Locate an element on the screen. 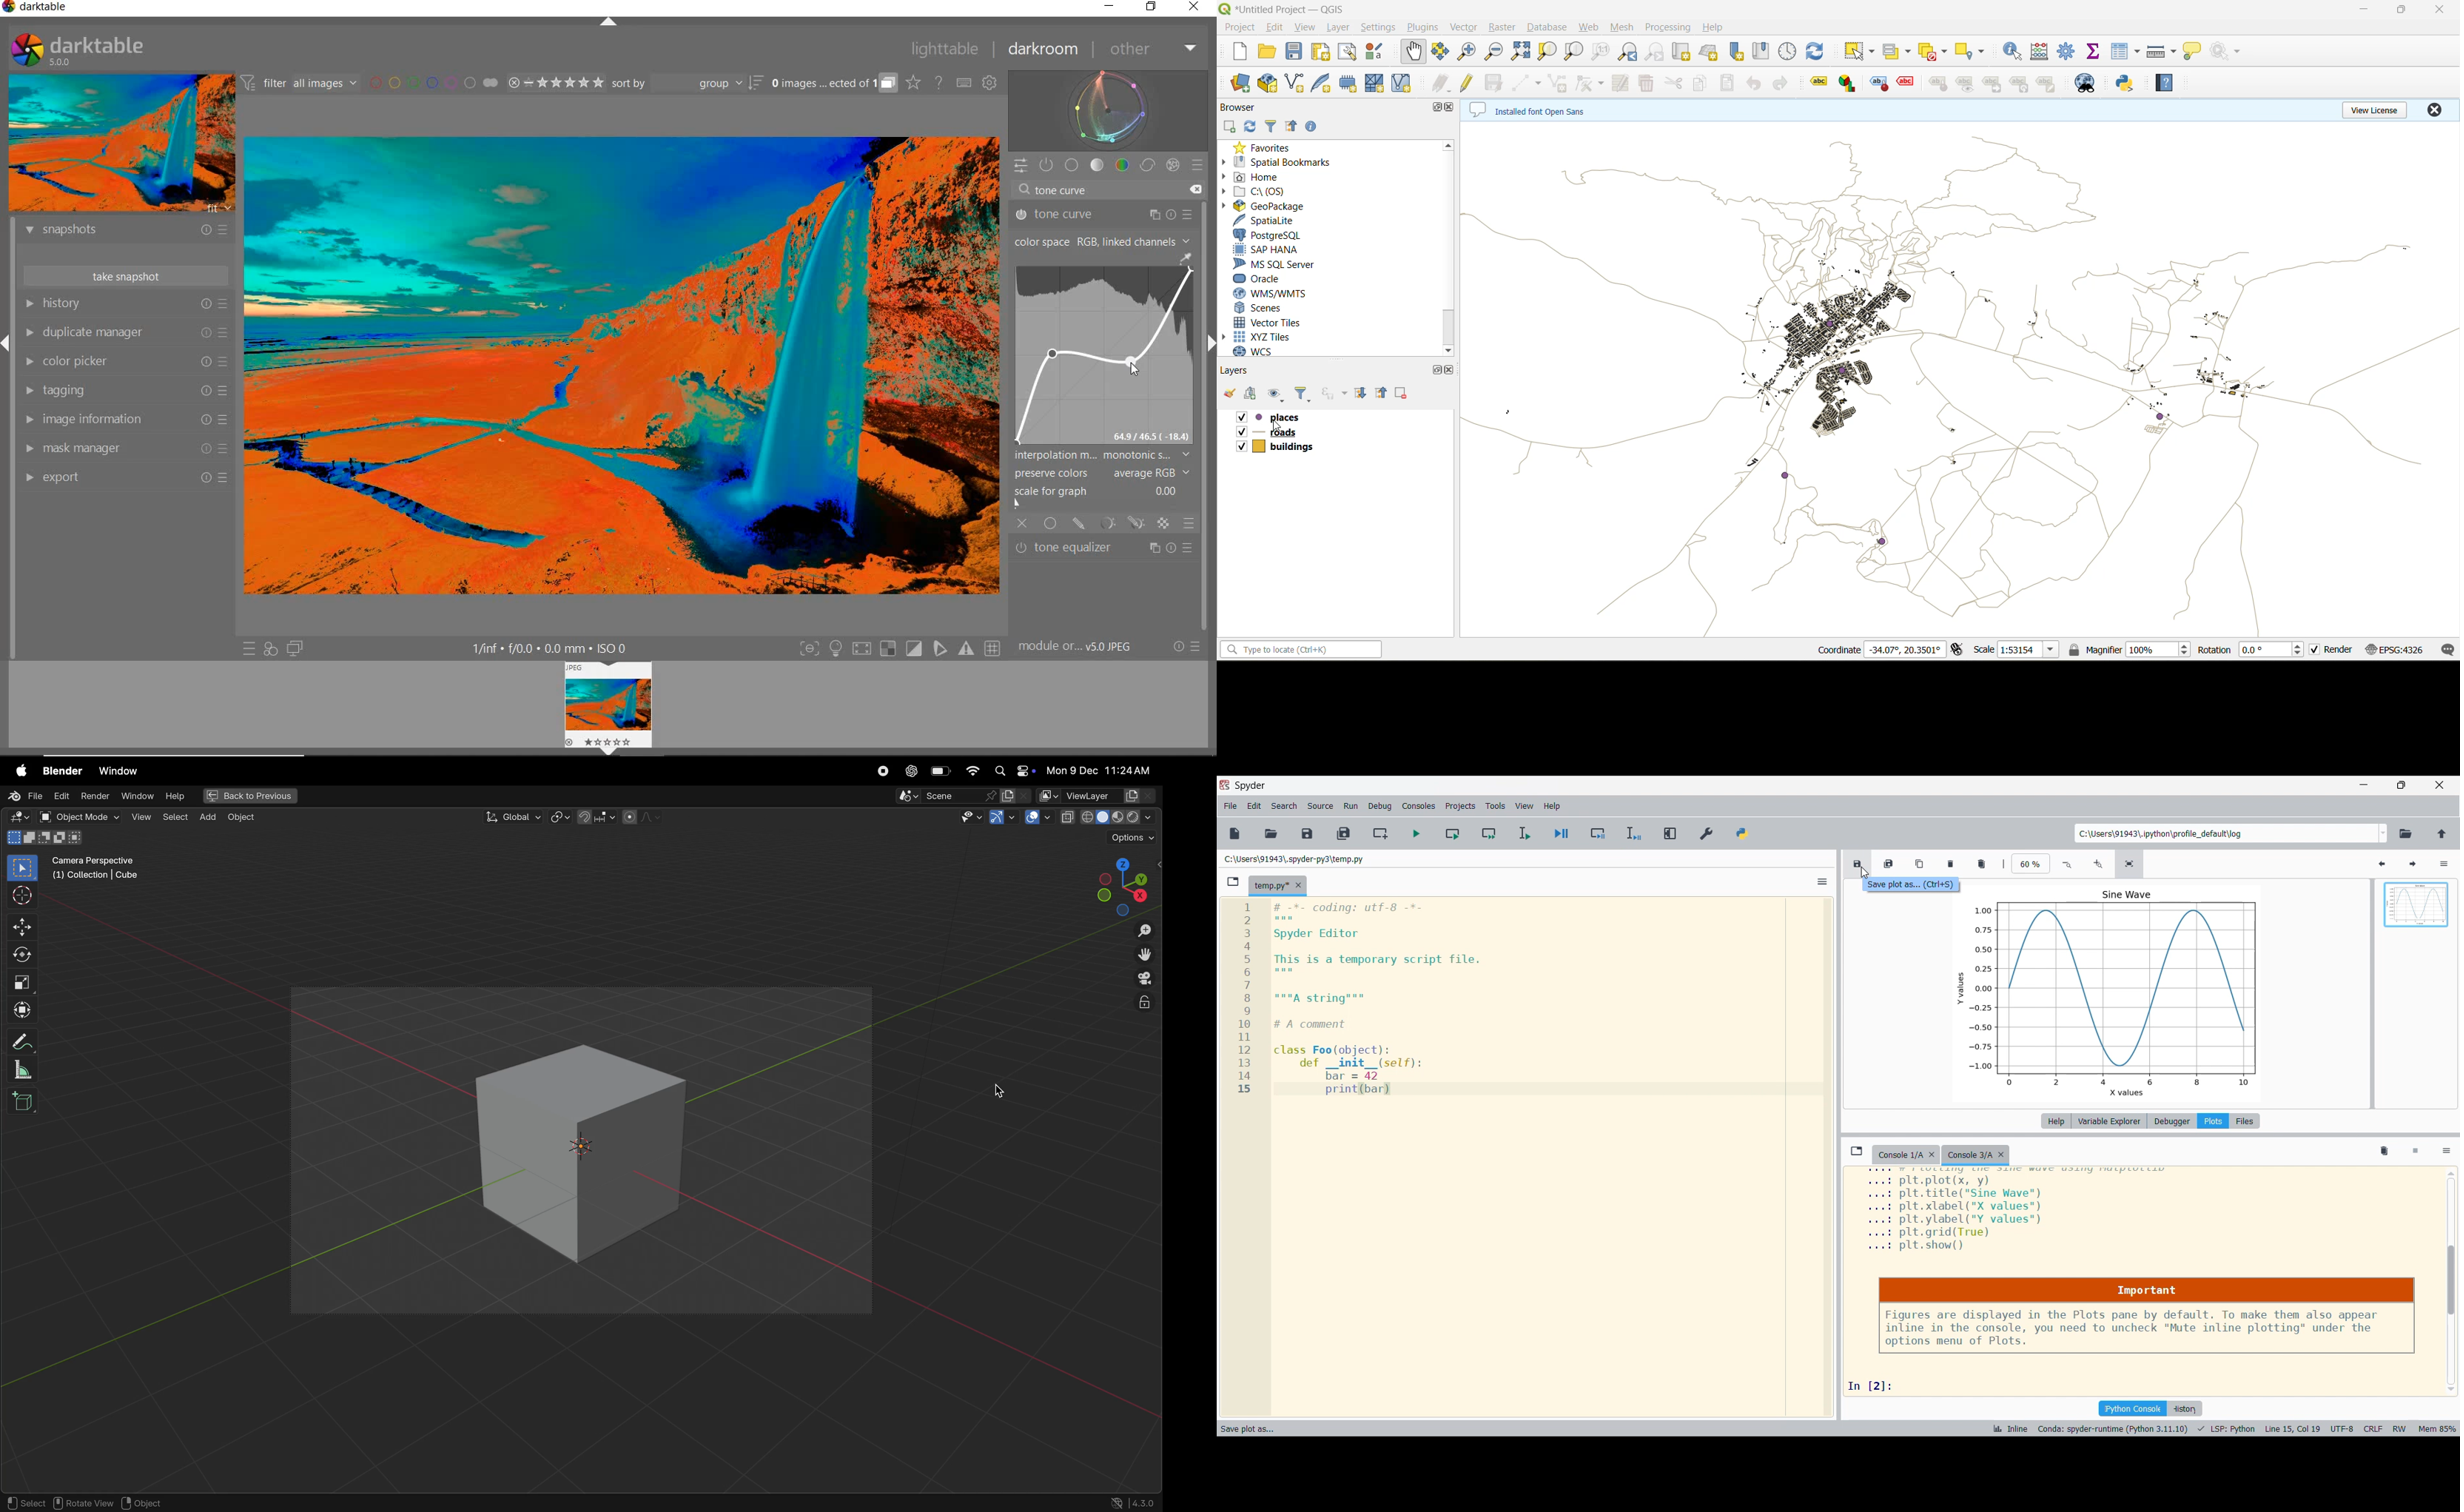 The width and height of the screenshot is (2464, 1512). zoom in is located at coordinates (1469, 54).